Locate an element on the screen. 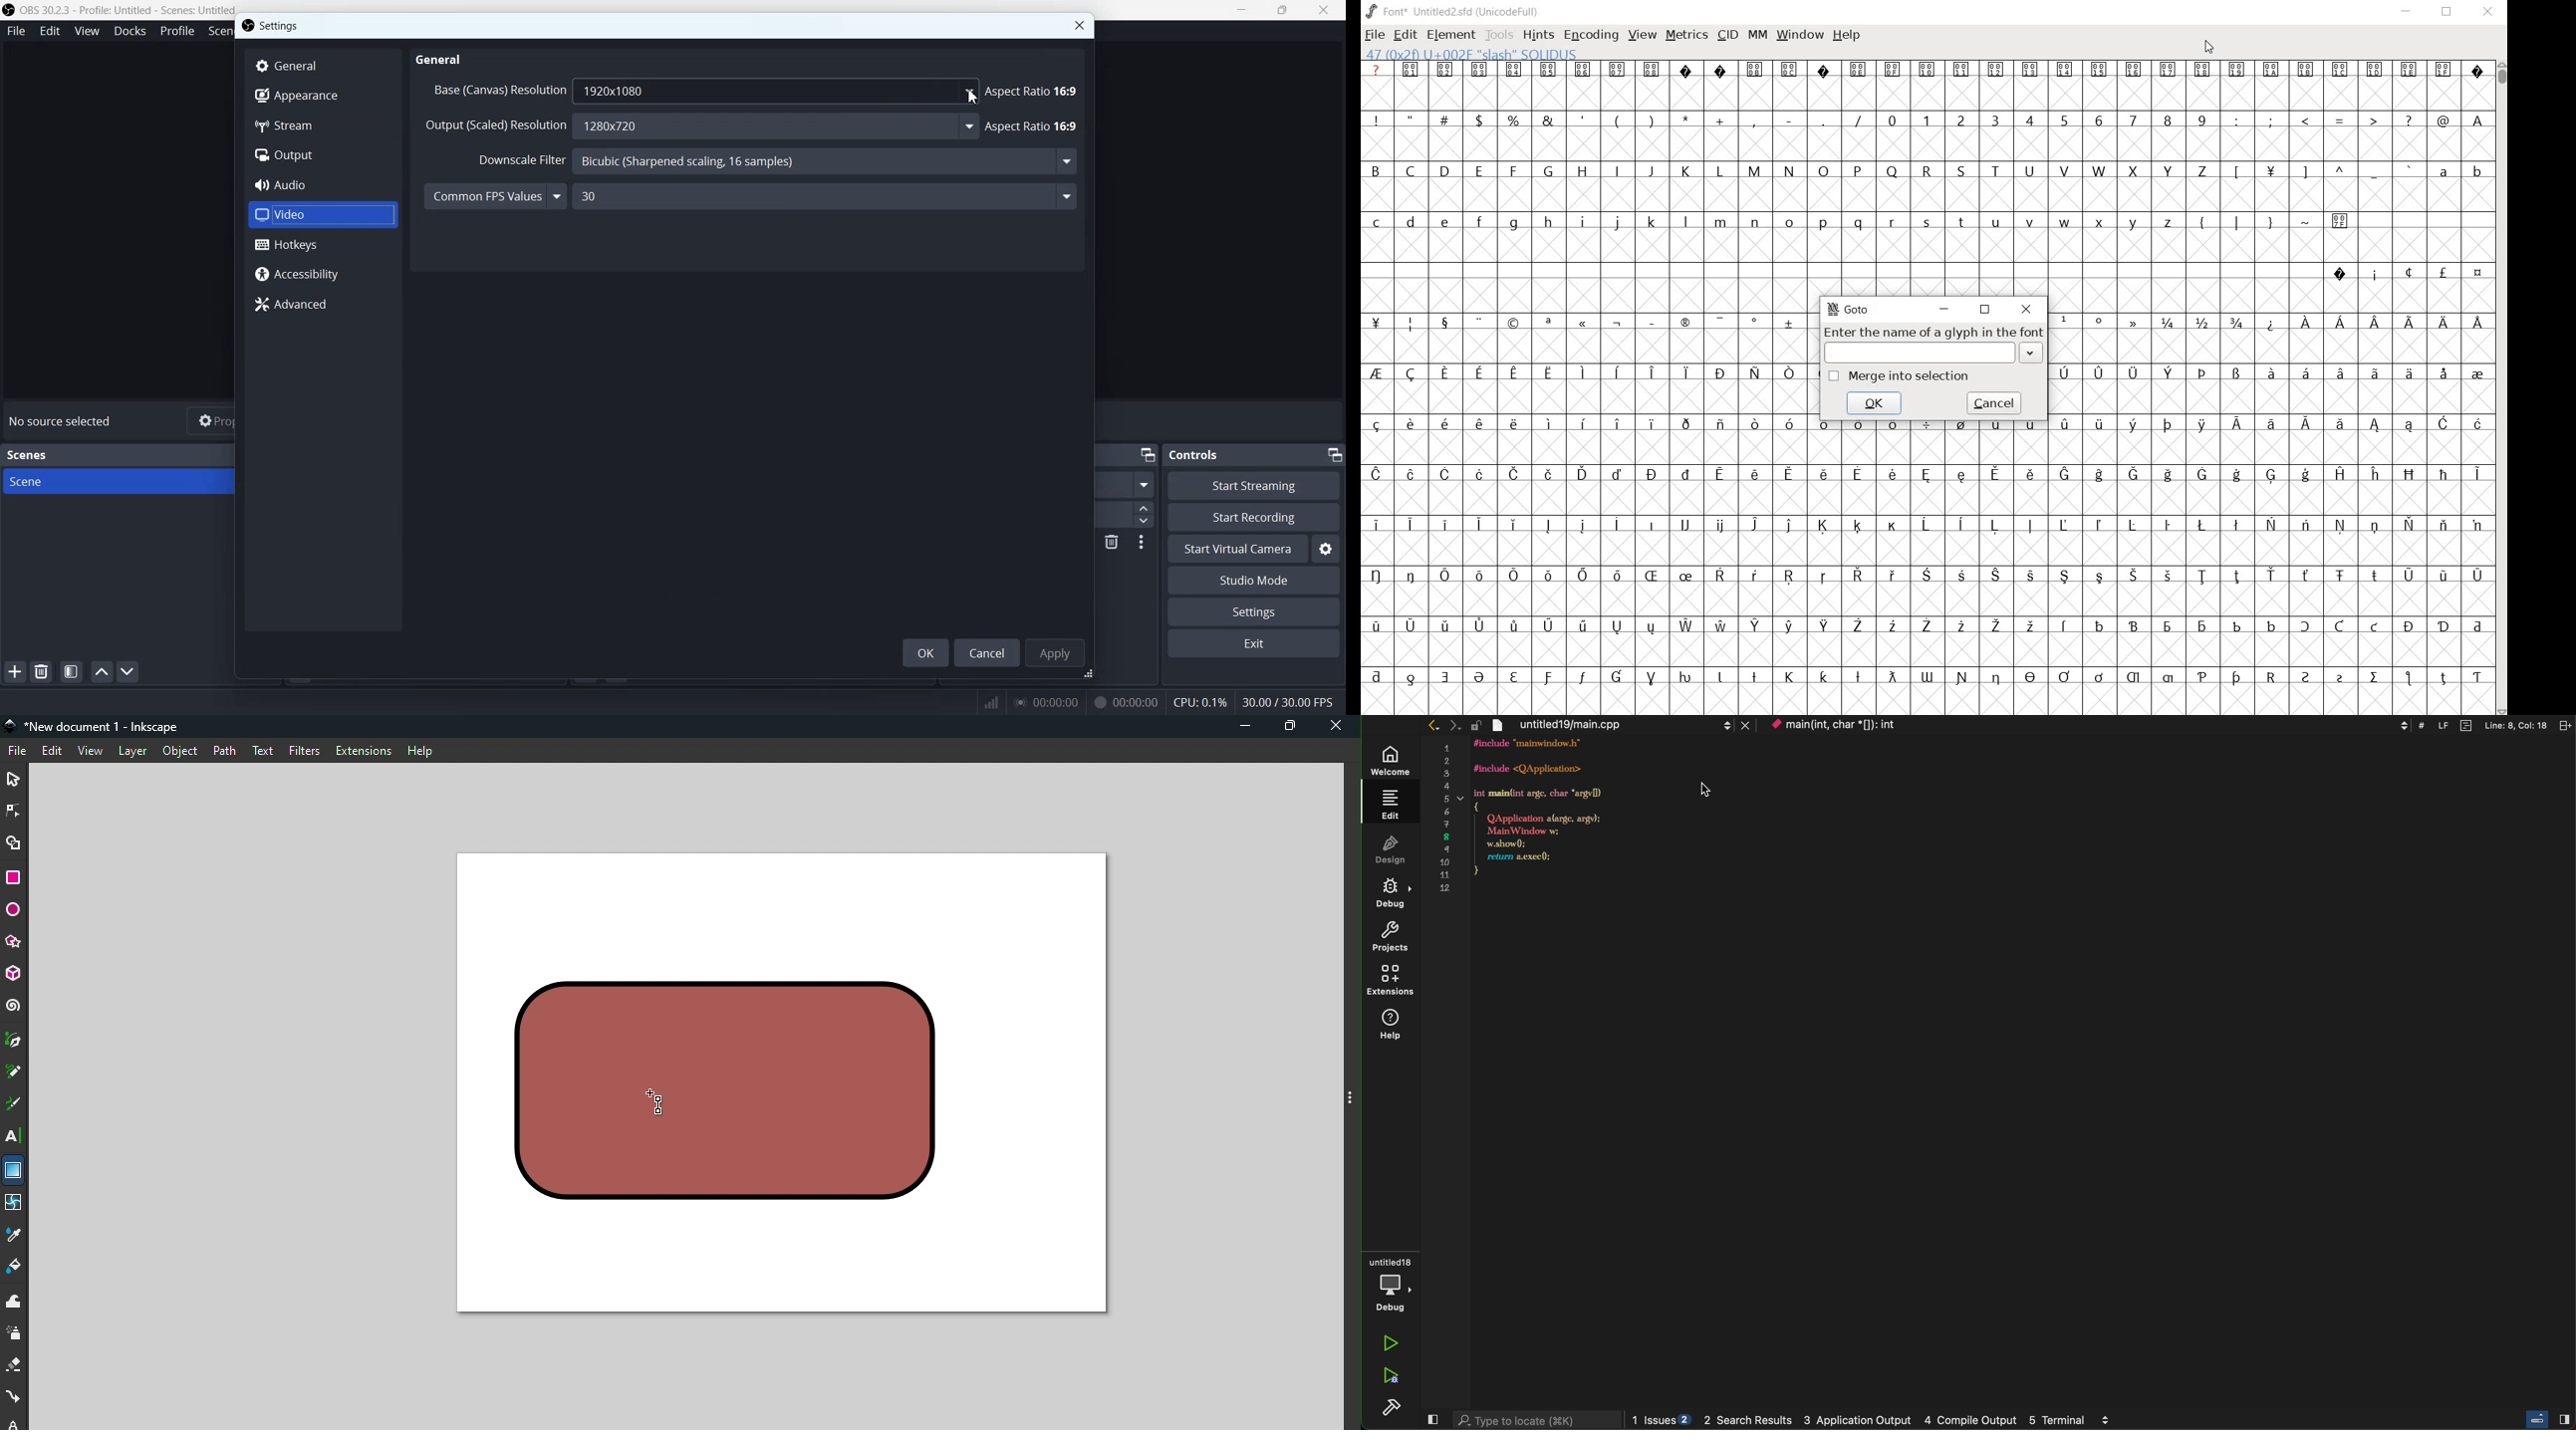 This screenshot has height=1456, width=2576. Output (Scaled) Resolution 1280x720 is located at coordinates (699, 125).